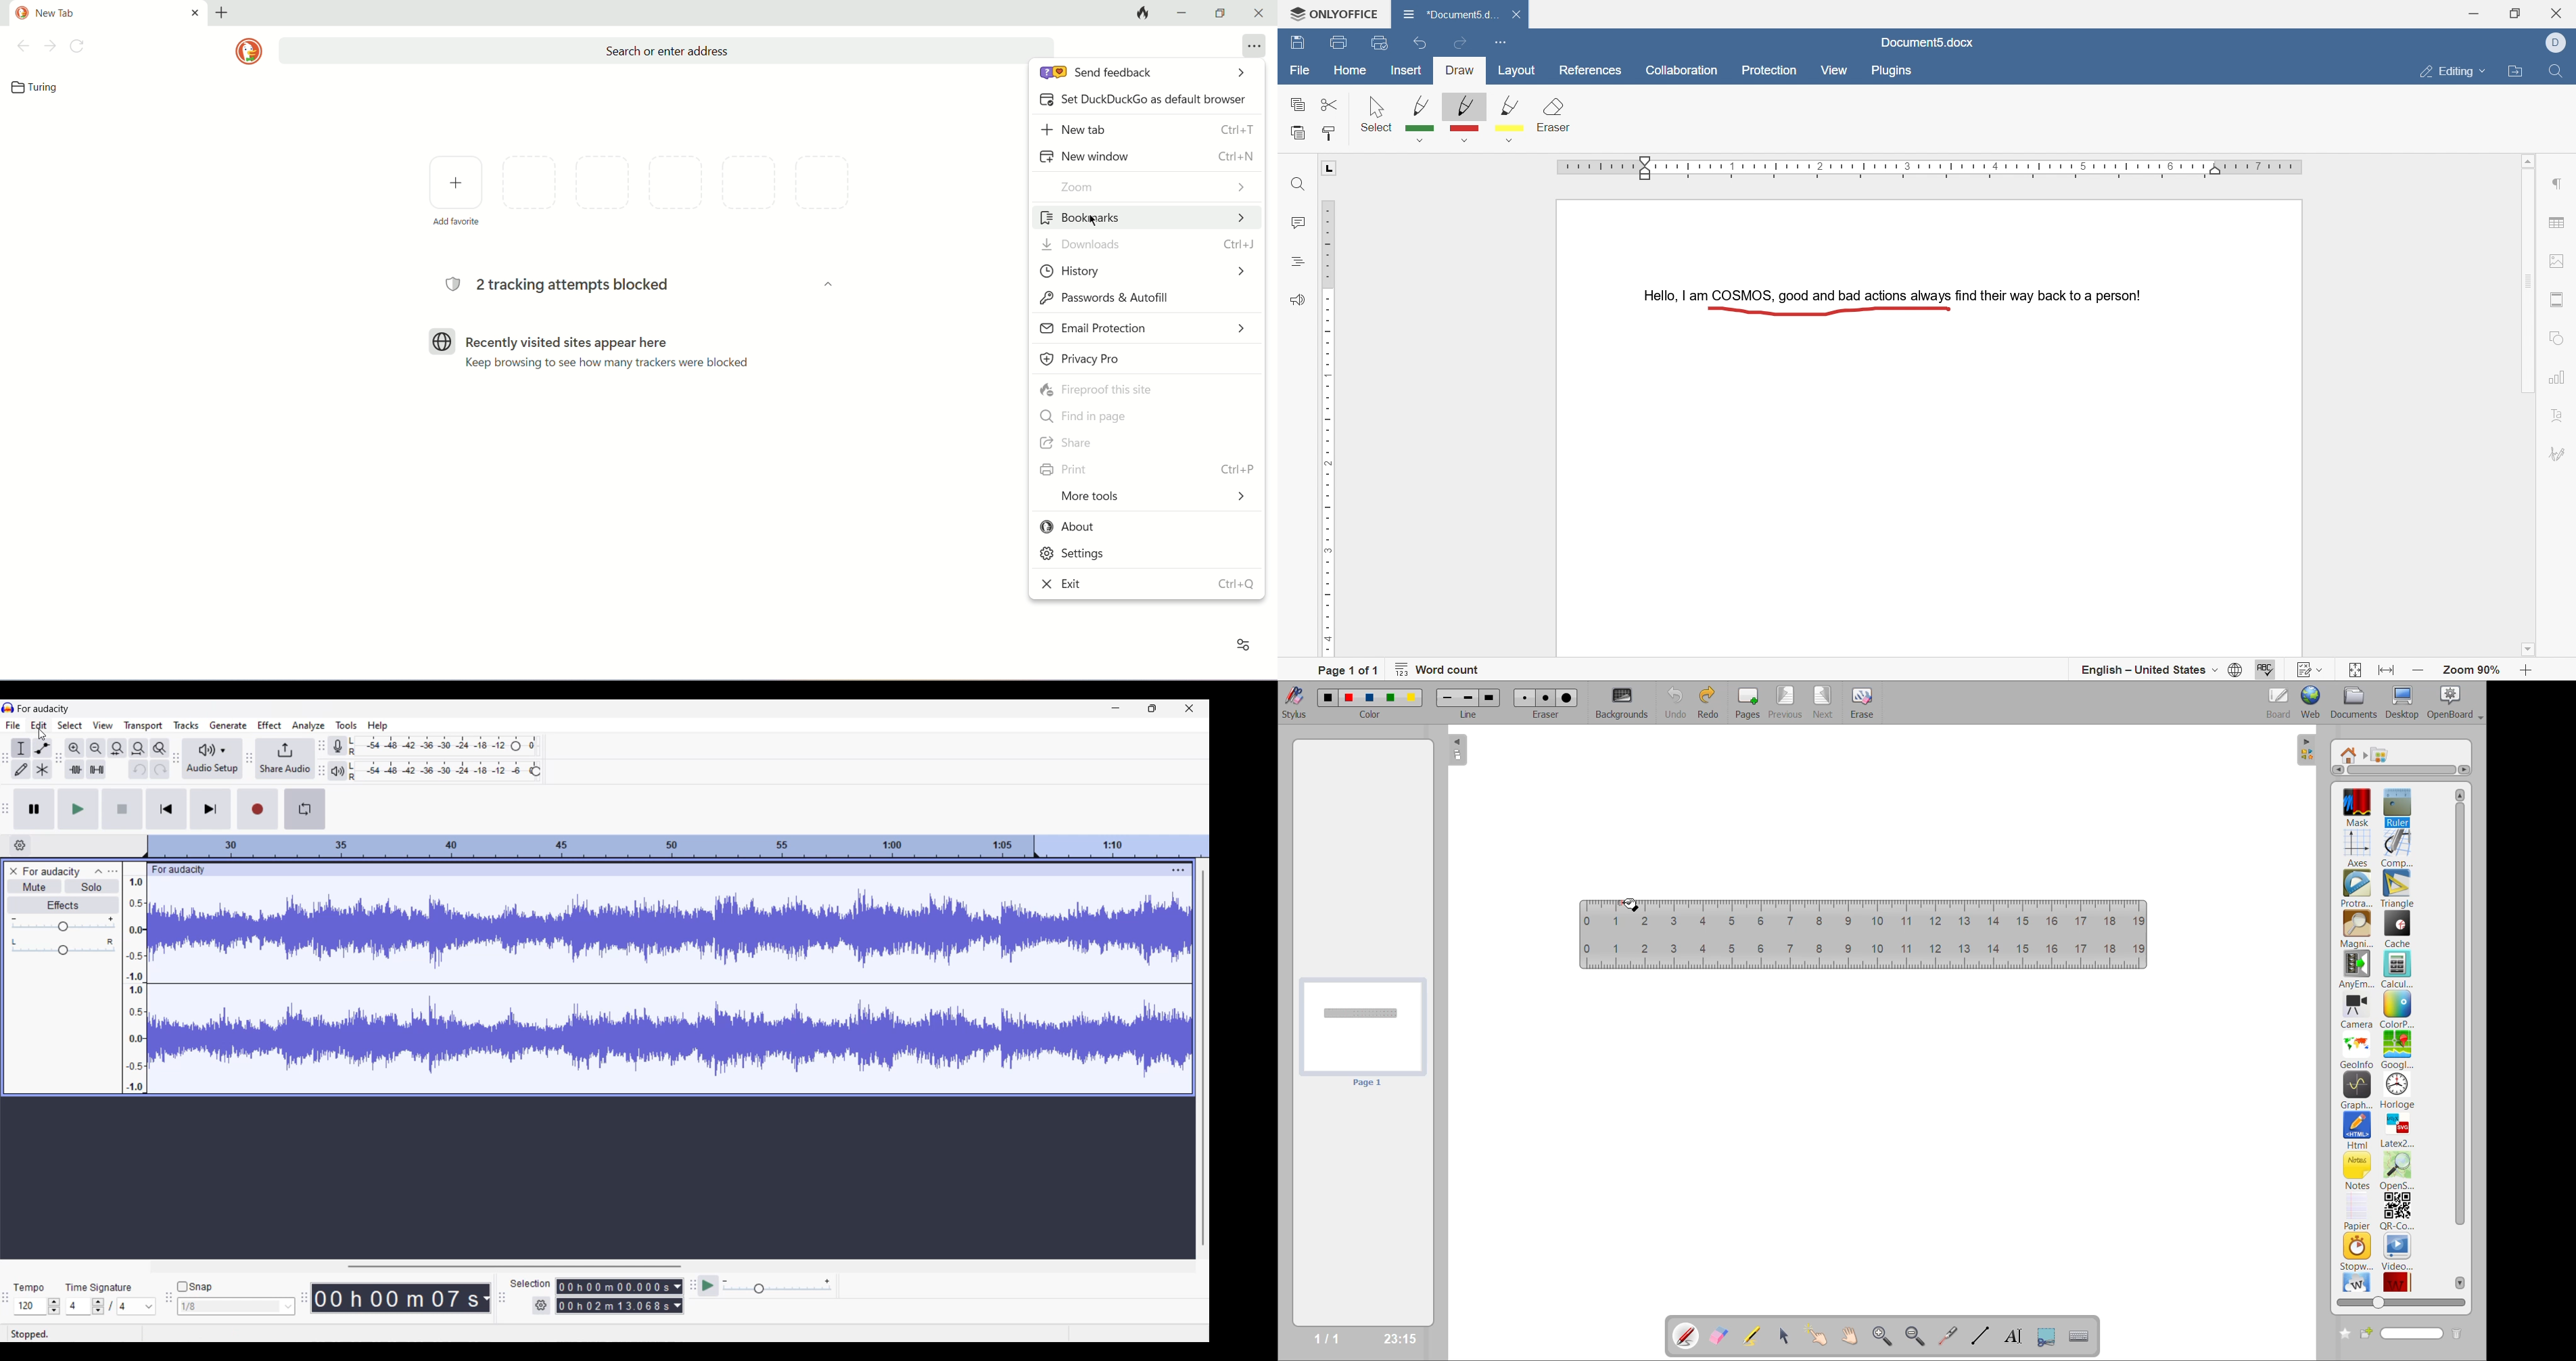 The height and width of the screenshot is (1372, 2576). What do you see at coordinates (305, 809) in the screenshot?
I see `Enable looping` at bounding box center [305, 809].